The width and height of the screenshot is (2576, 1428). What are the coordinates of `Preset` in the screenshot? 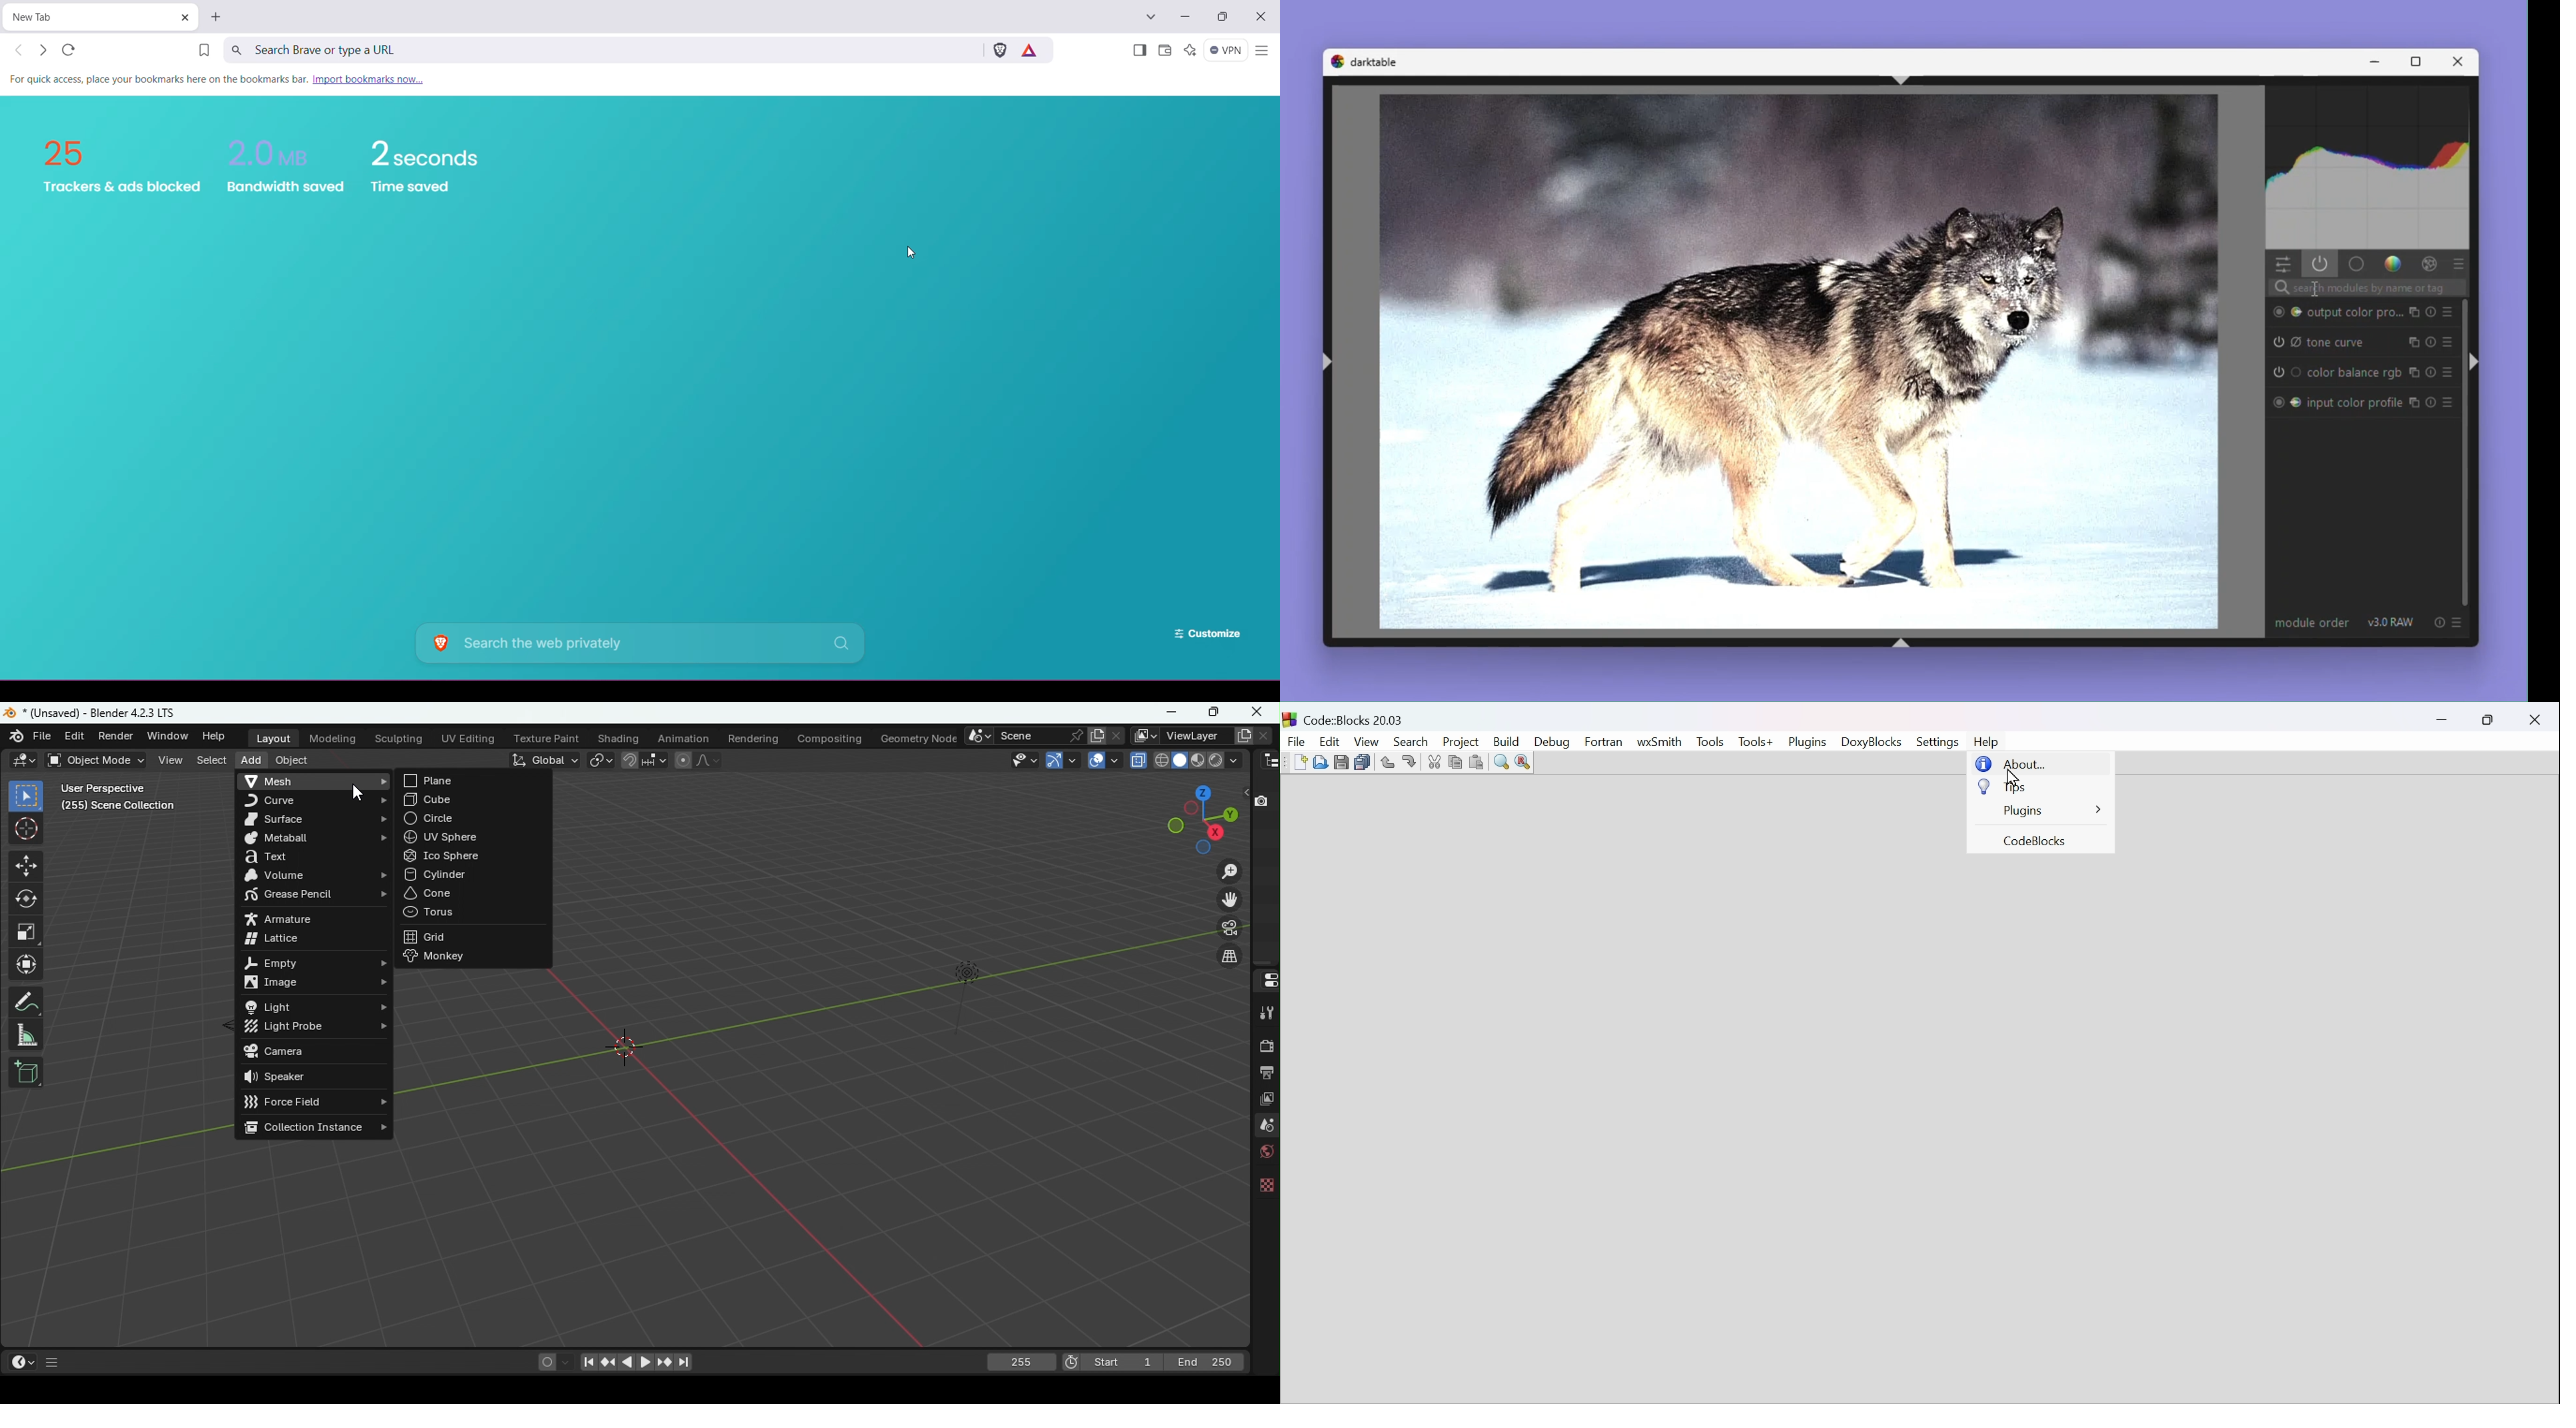 It's located at (2450, 402).